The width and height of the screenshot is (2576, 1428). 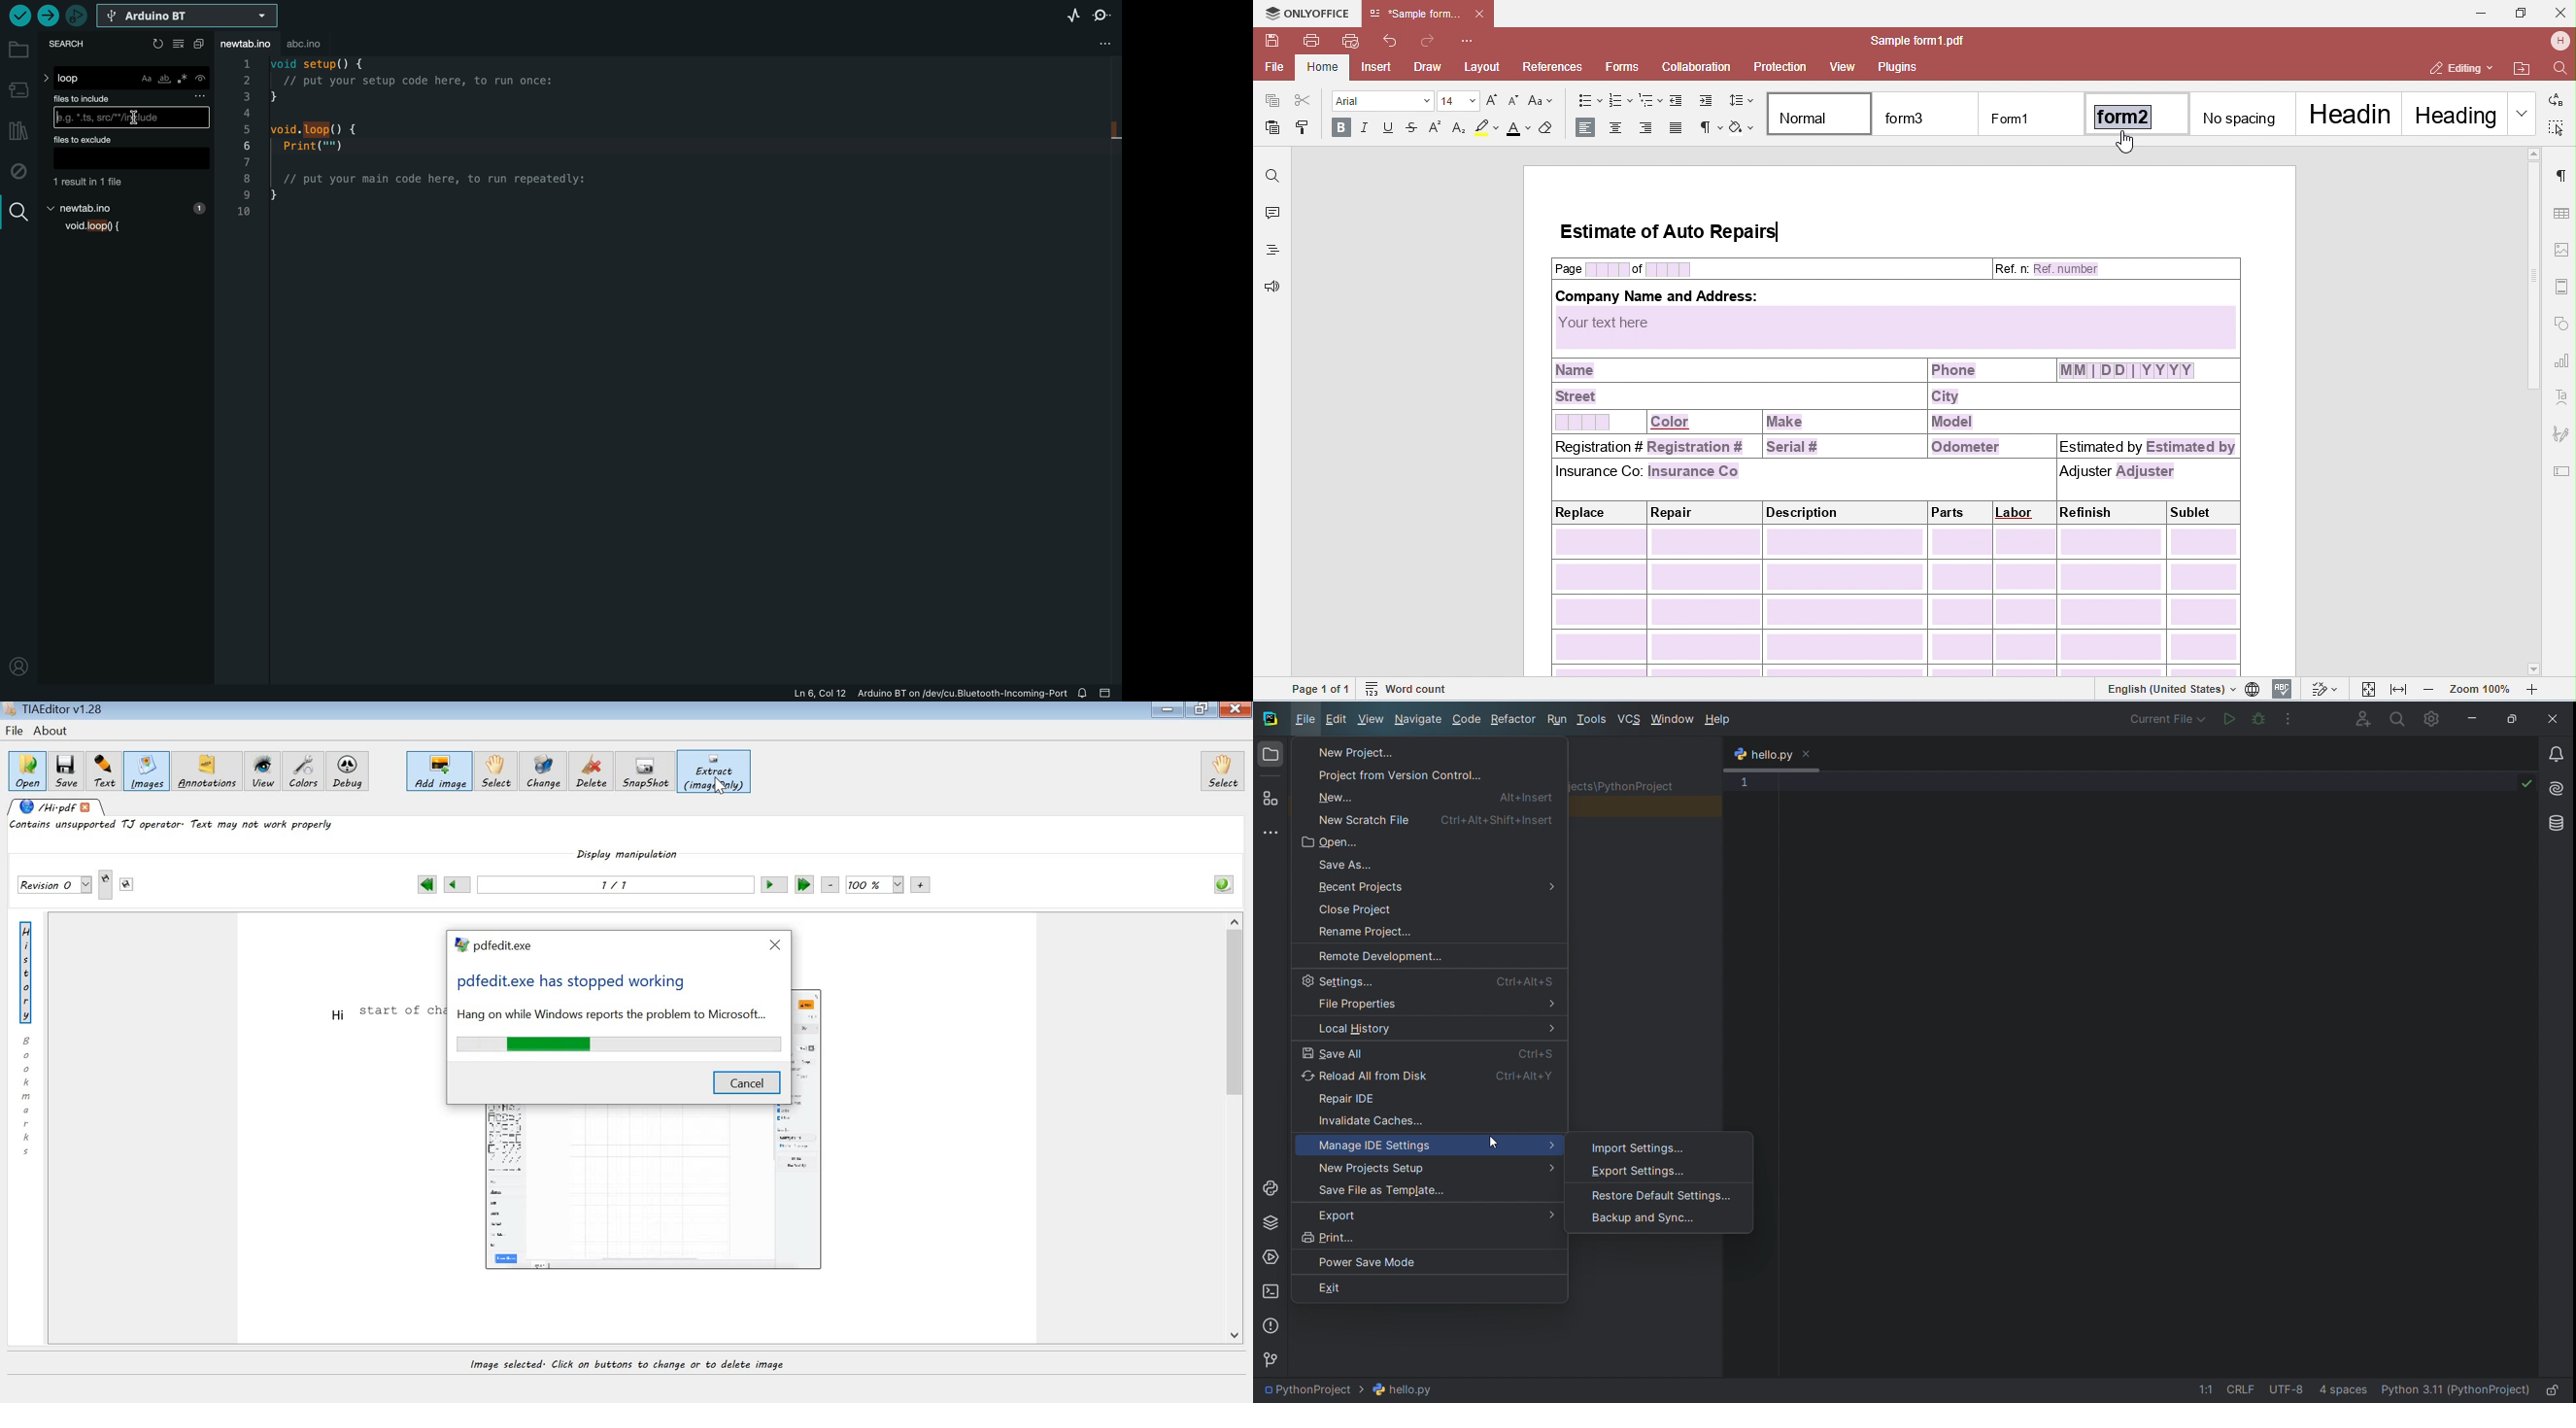 What do you see at coordinates (714, 771) in the screenshot?
I see `extract (image only)` at bounding box center [714, 771].